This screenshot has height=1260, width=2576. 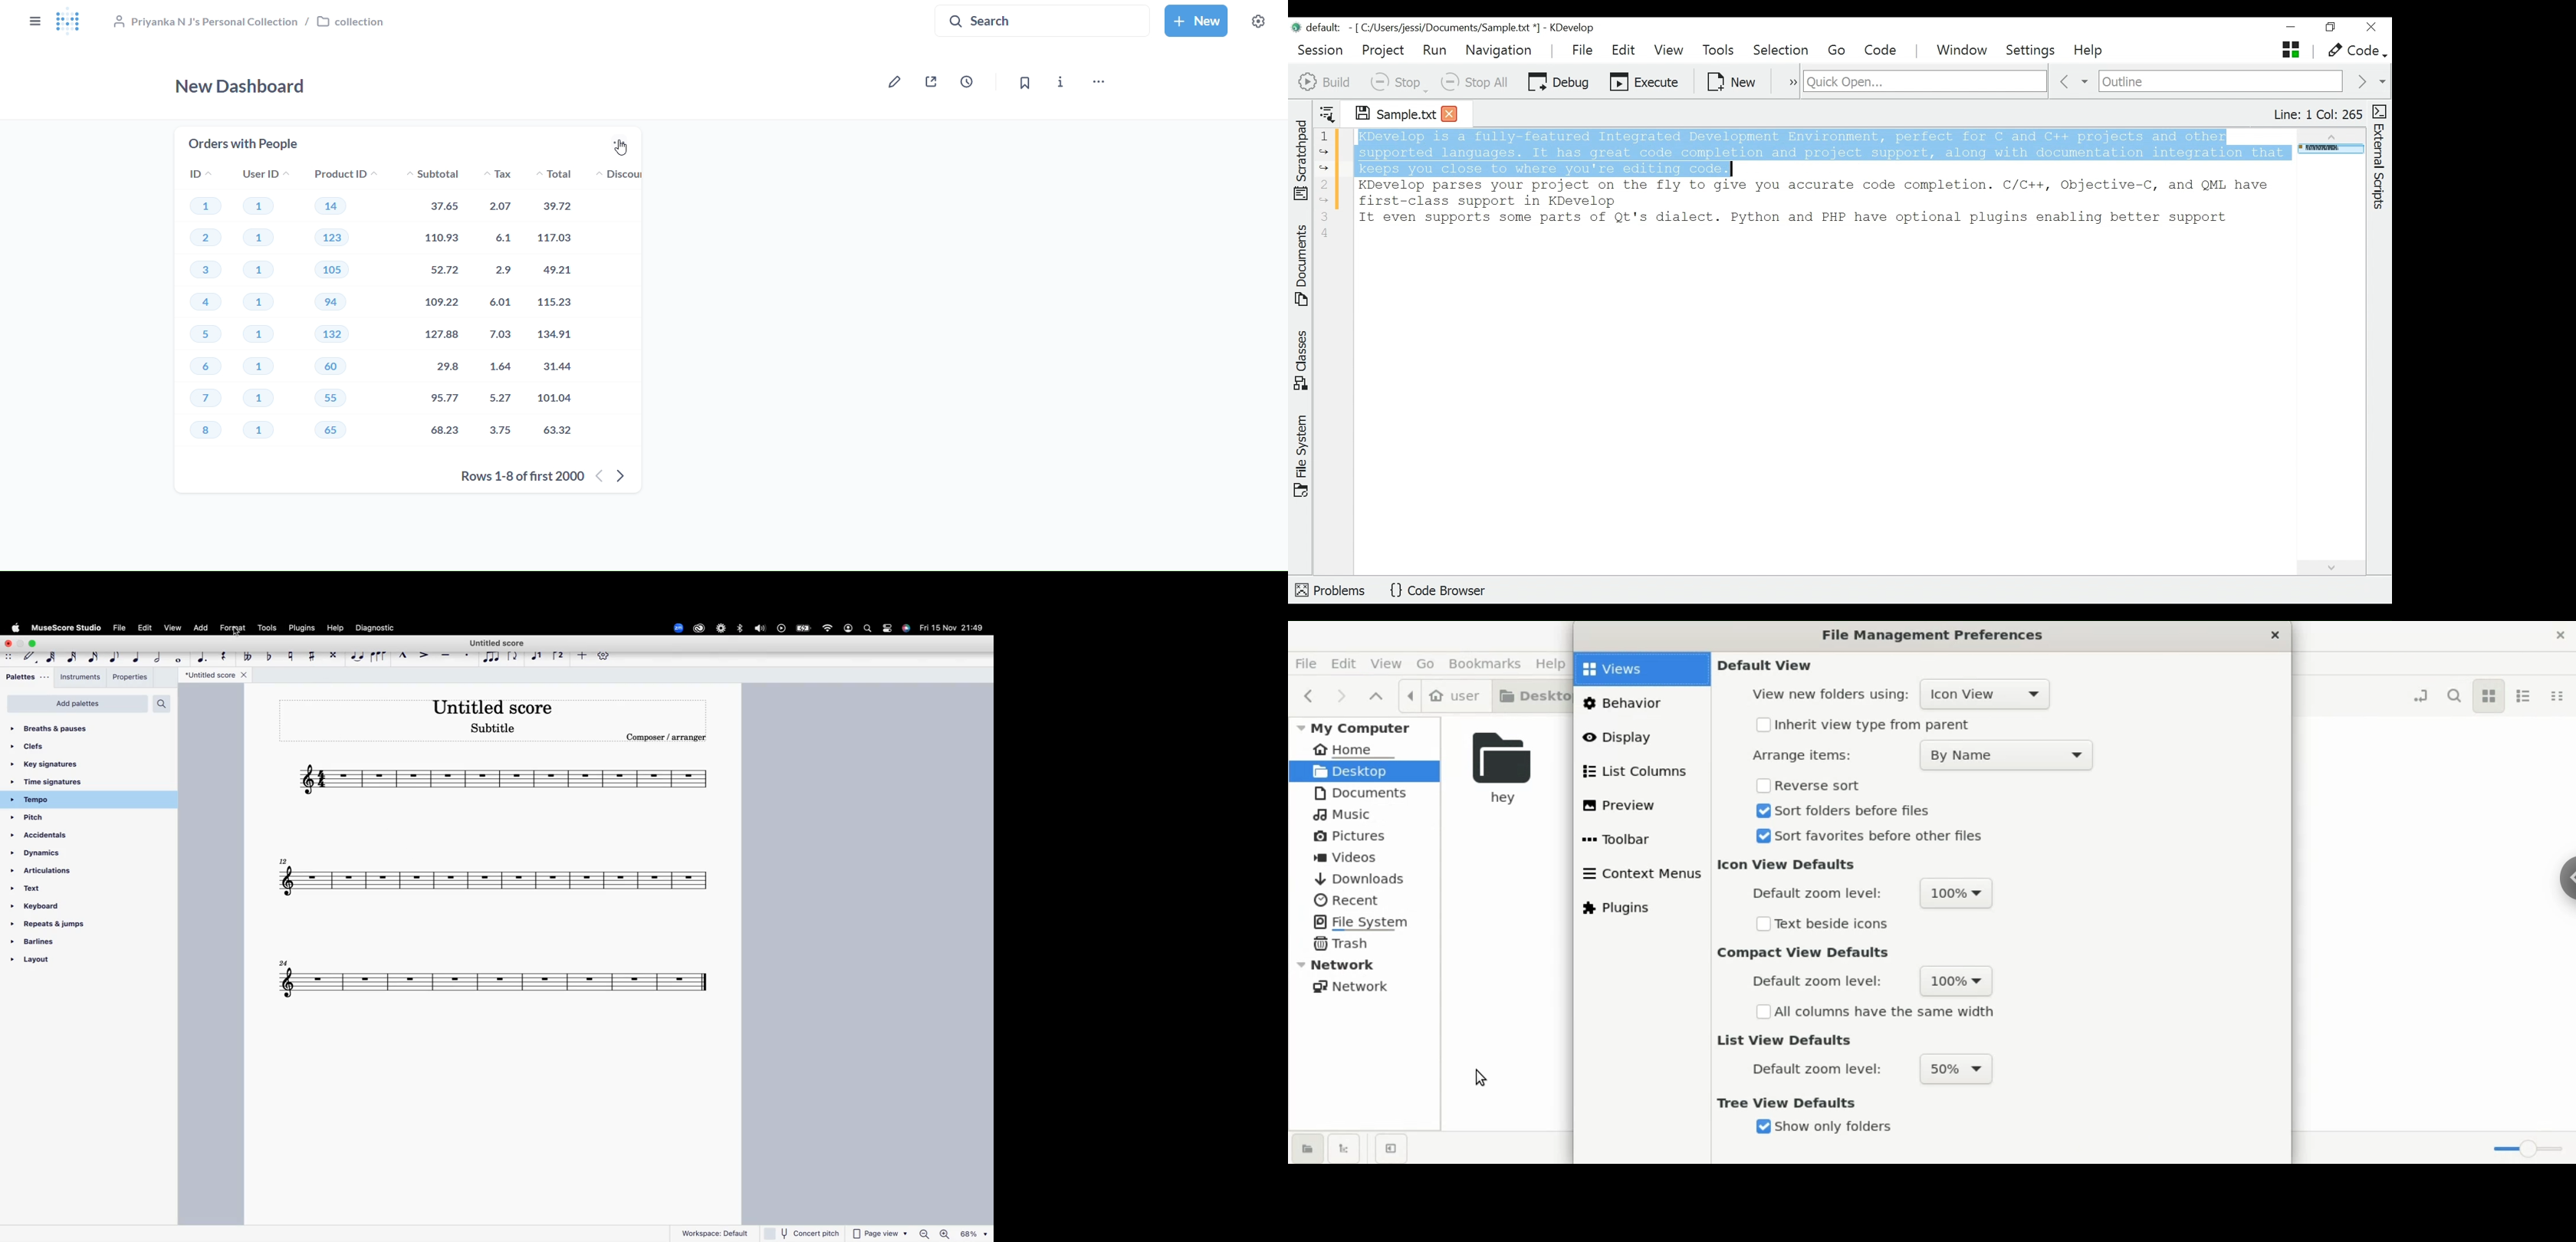 I want to click on new, so click(x=1197, y=21).